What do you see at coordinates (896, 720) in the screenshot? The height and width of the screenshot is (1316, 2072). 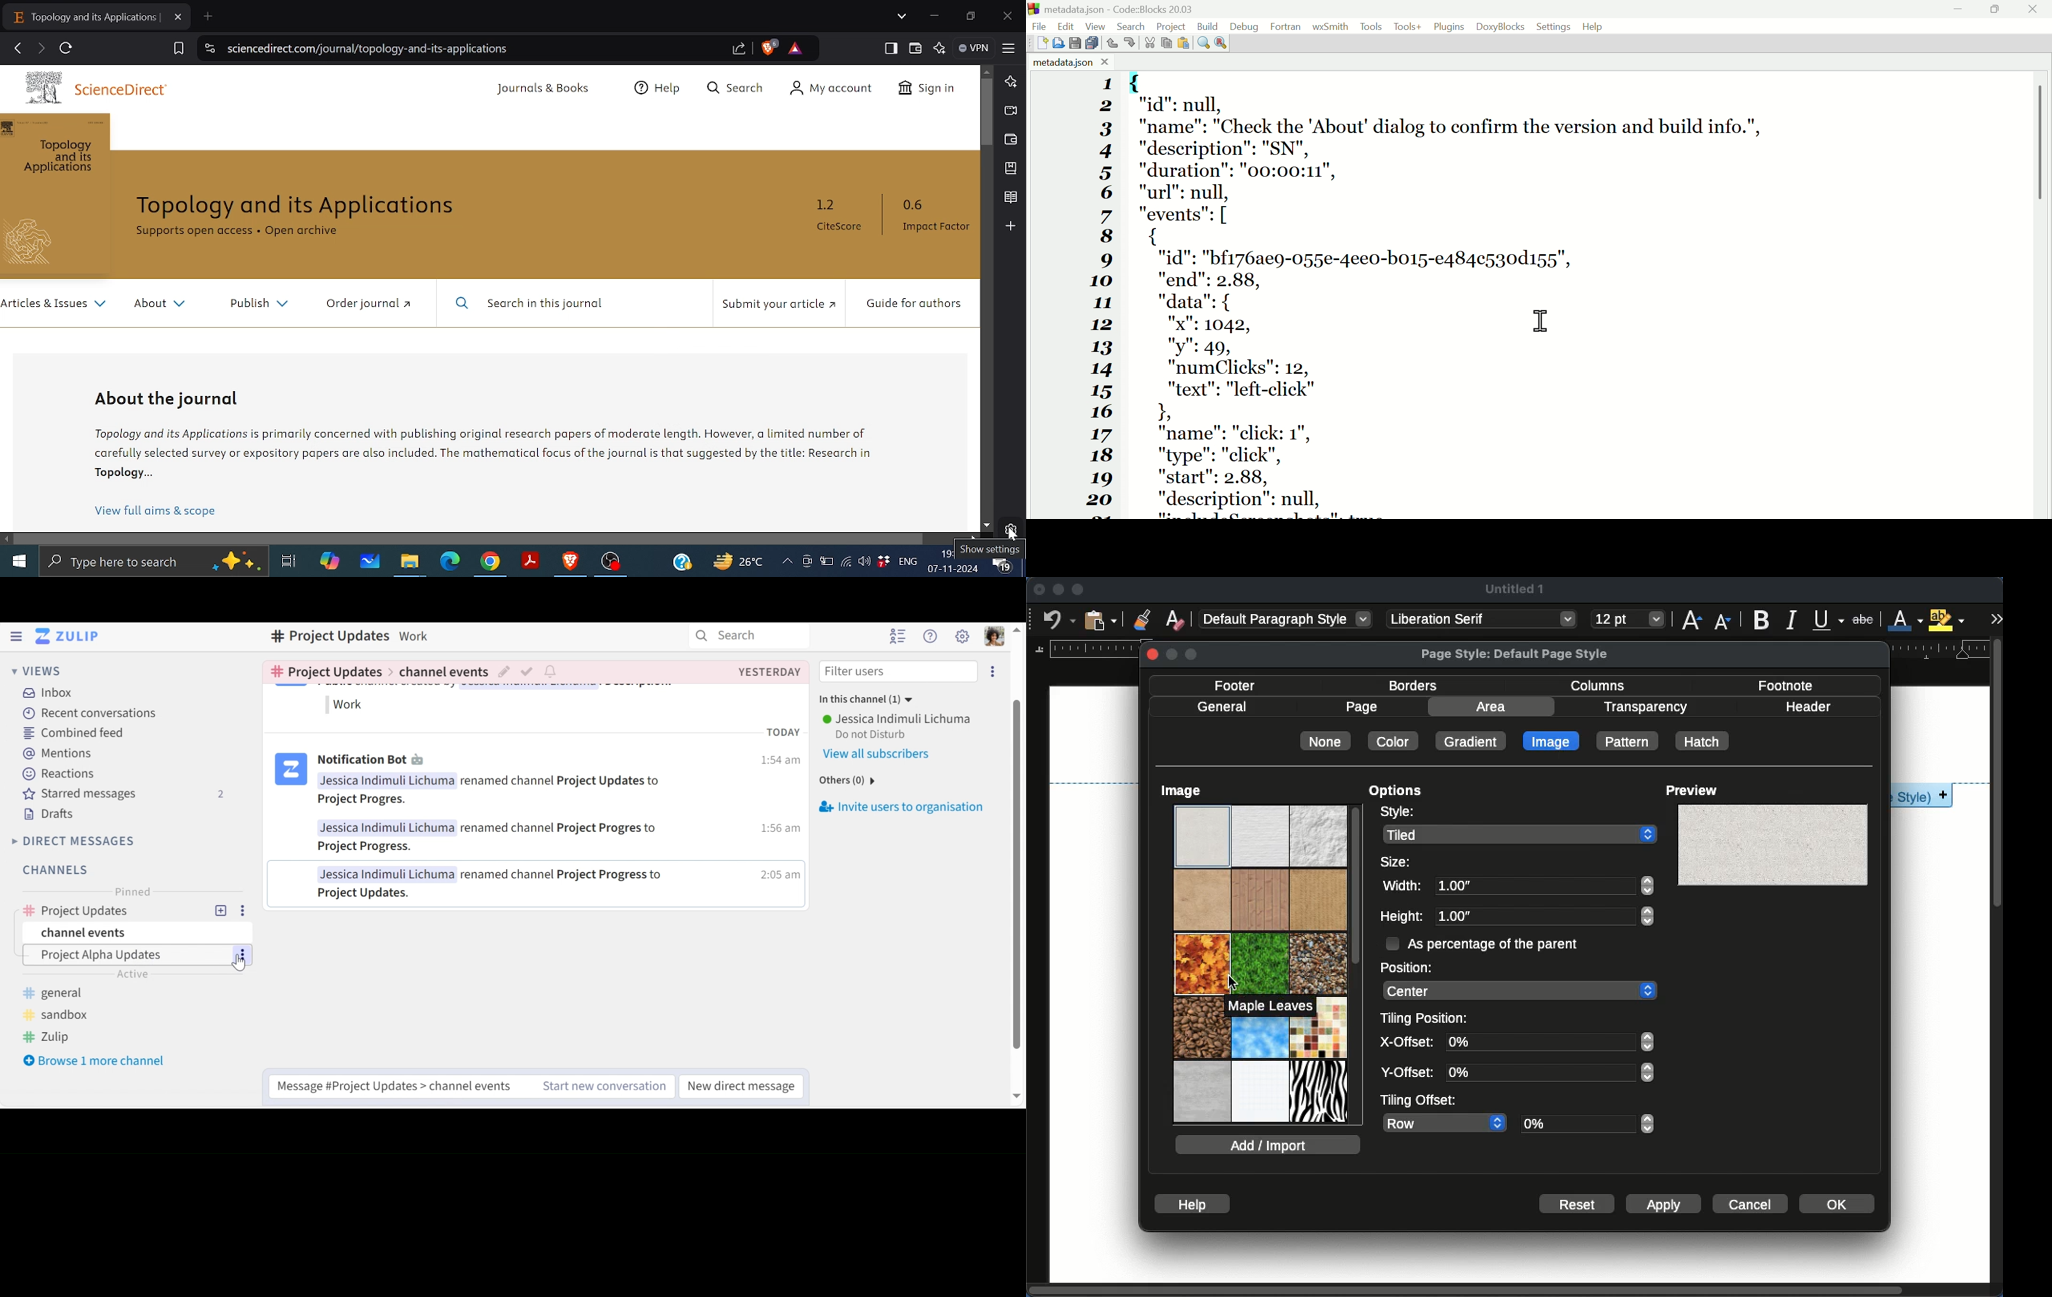 I see `User` at bounding box center [896, 720].